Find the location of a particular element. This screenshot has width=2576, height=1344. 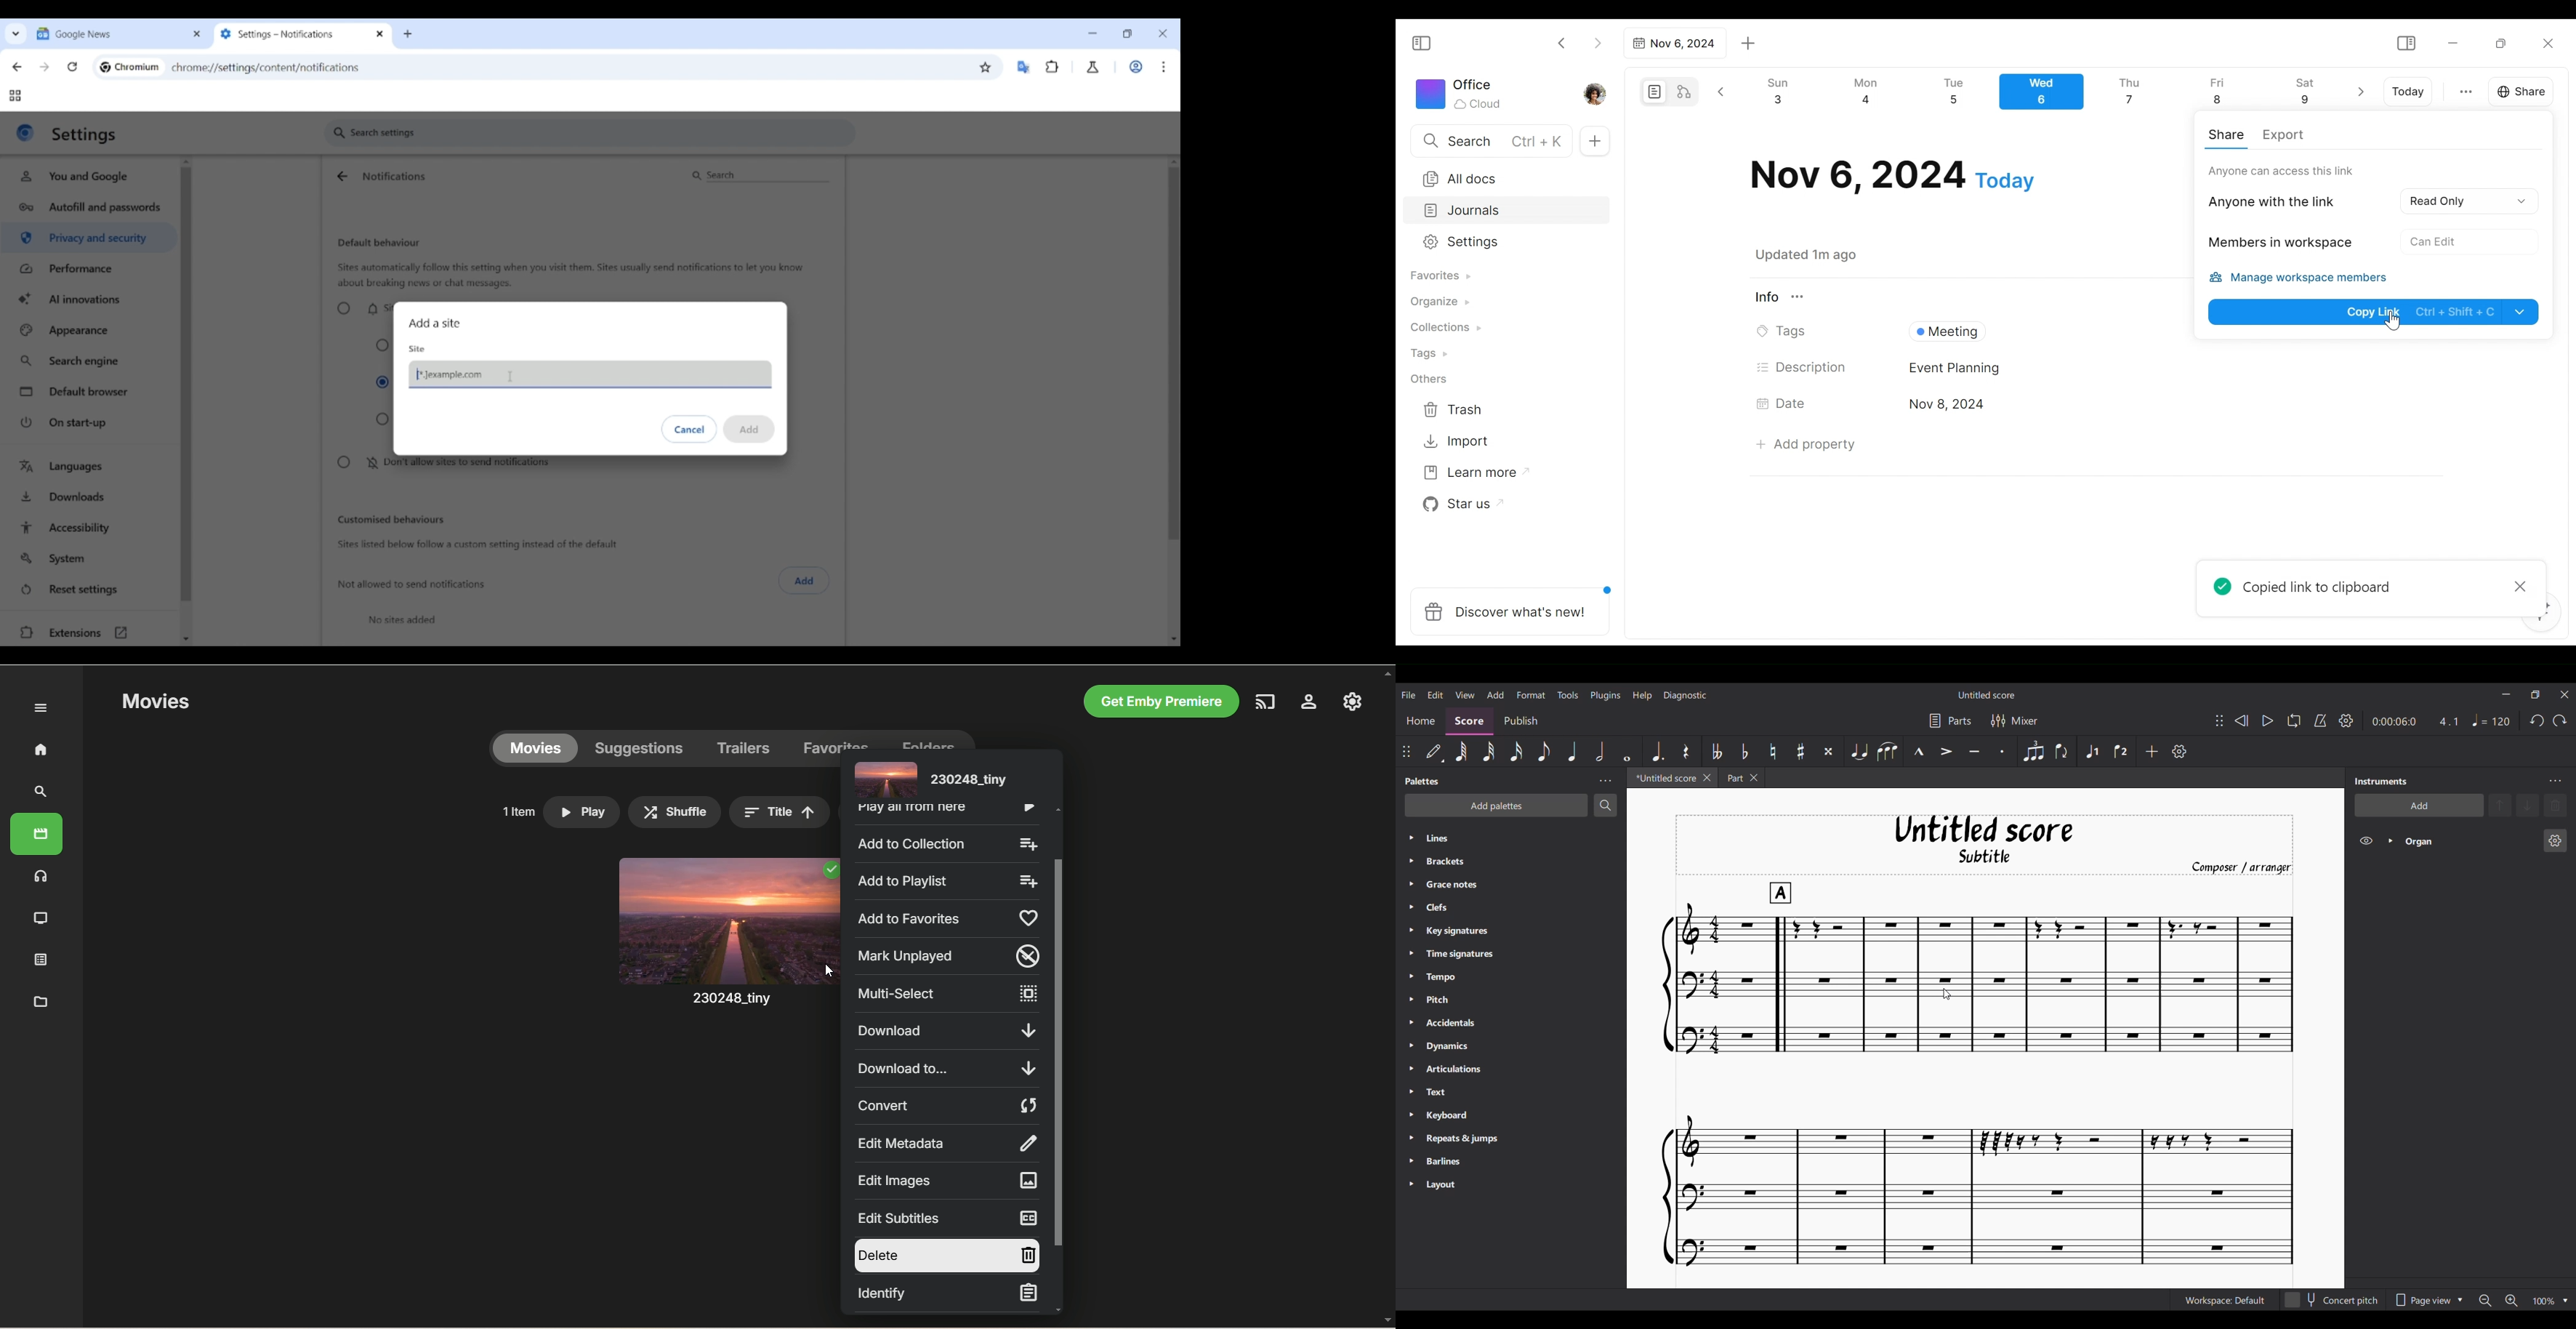

Toggle natural is located at coordinates (1773, 752).